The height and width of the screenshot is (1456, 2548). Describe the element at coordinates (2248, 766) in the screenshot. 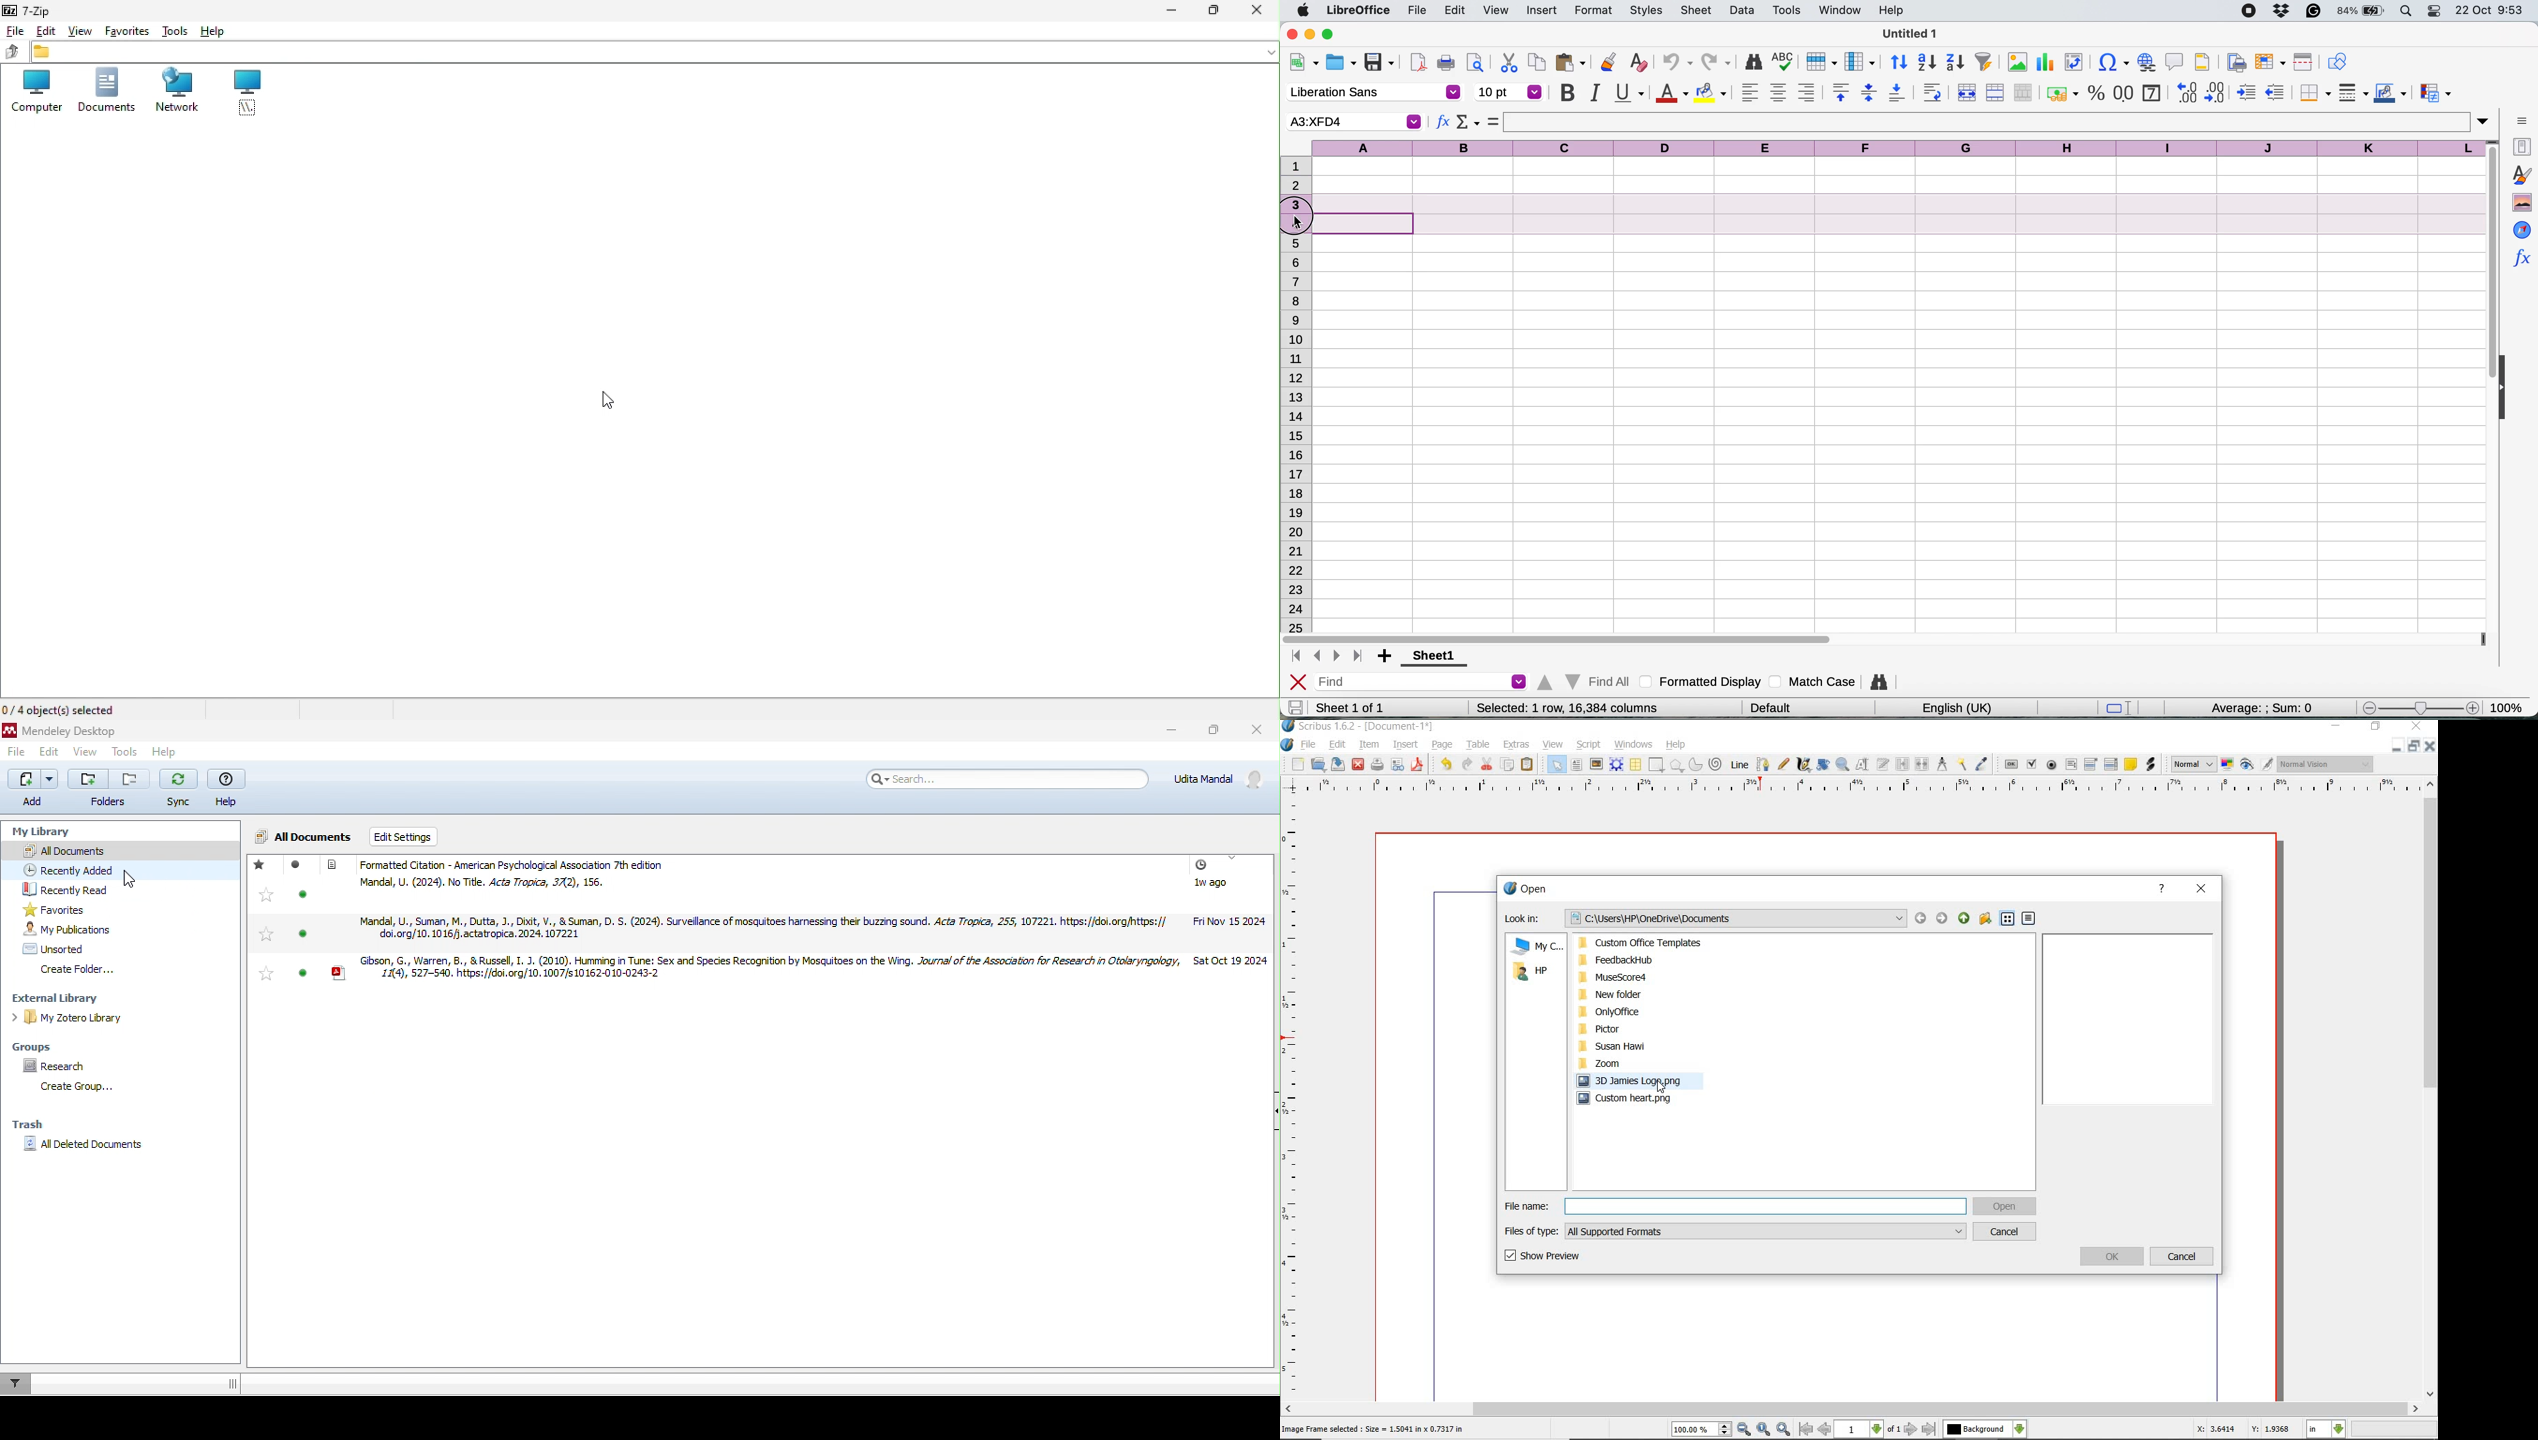

I see `preview mode` at that location.